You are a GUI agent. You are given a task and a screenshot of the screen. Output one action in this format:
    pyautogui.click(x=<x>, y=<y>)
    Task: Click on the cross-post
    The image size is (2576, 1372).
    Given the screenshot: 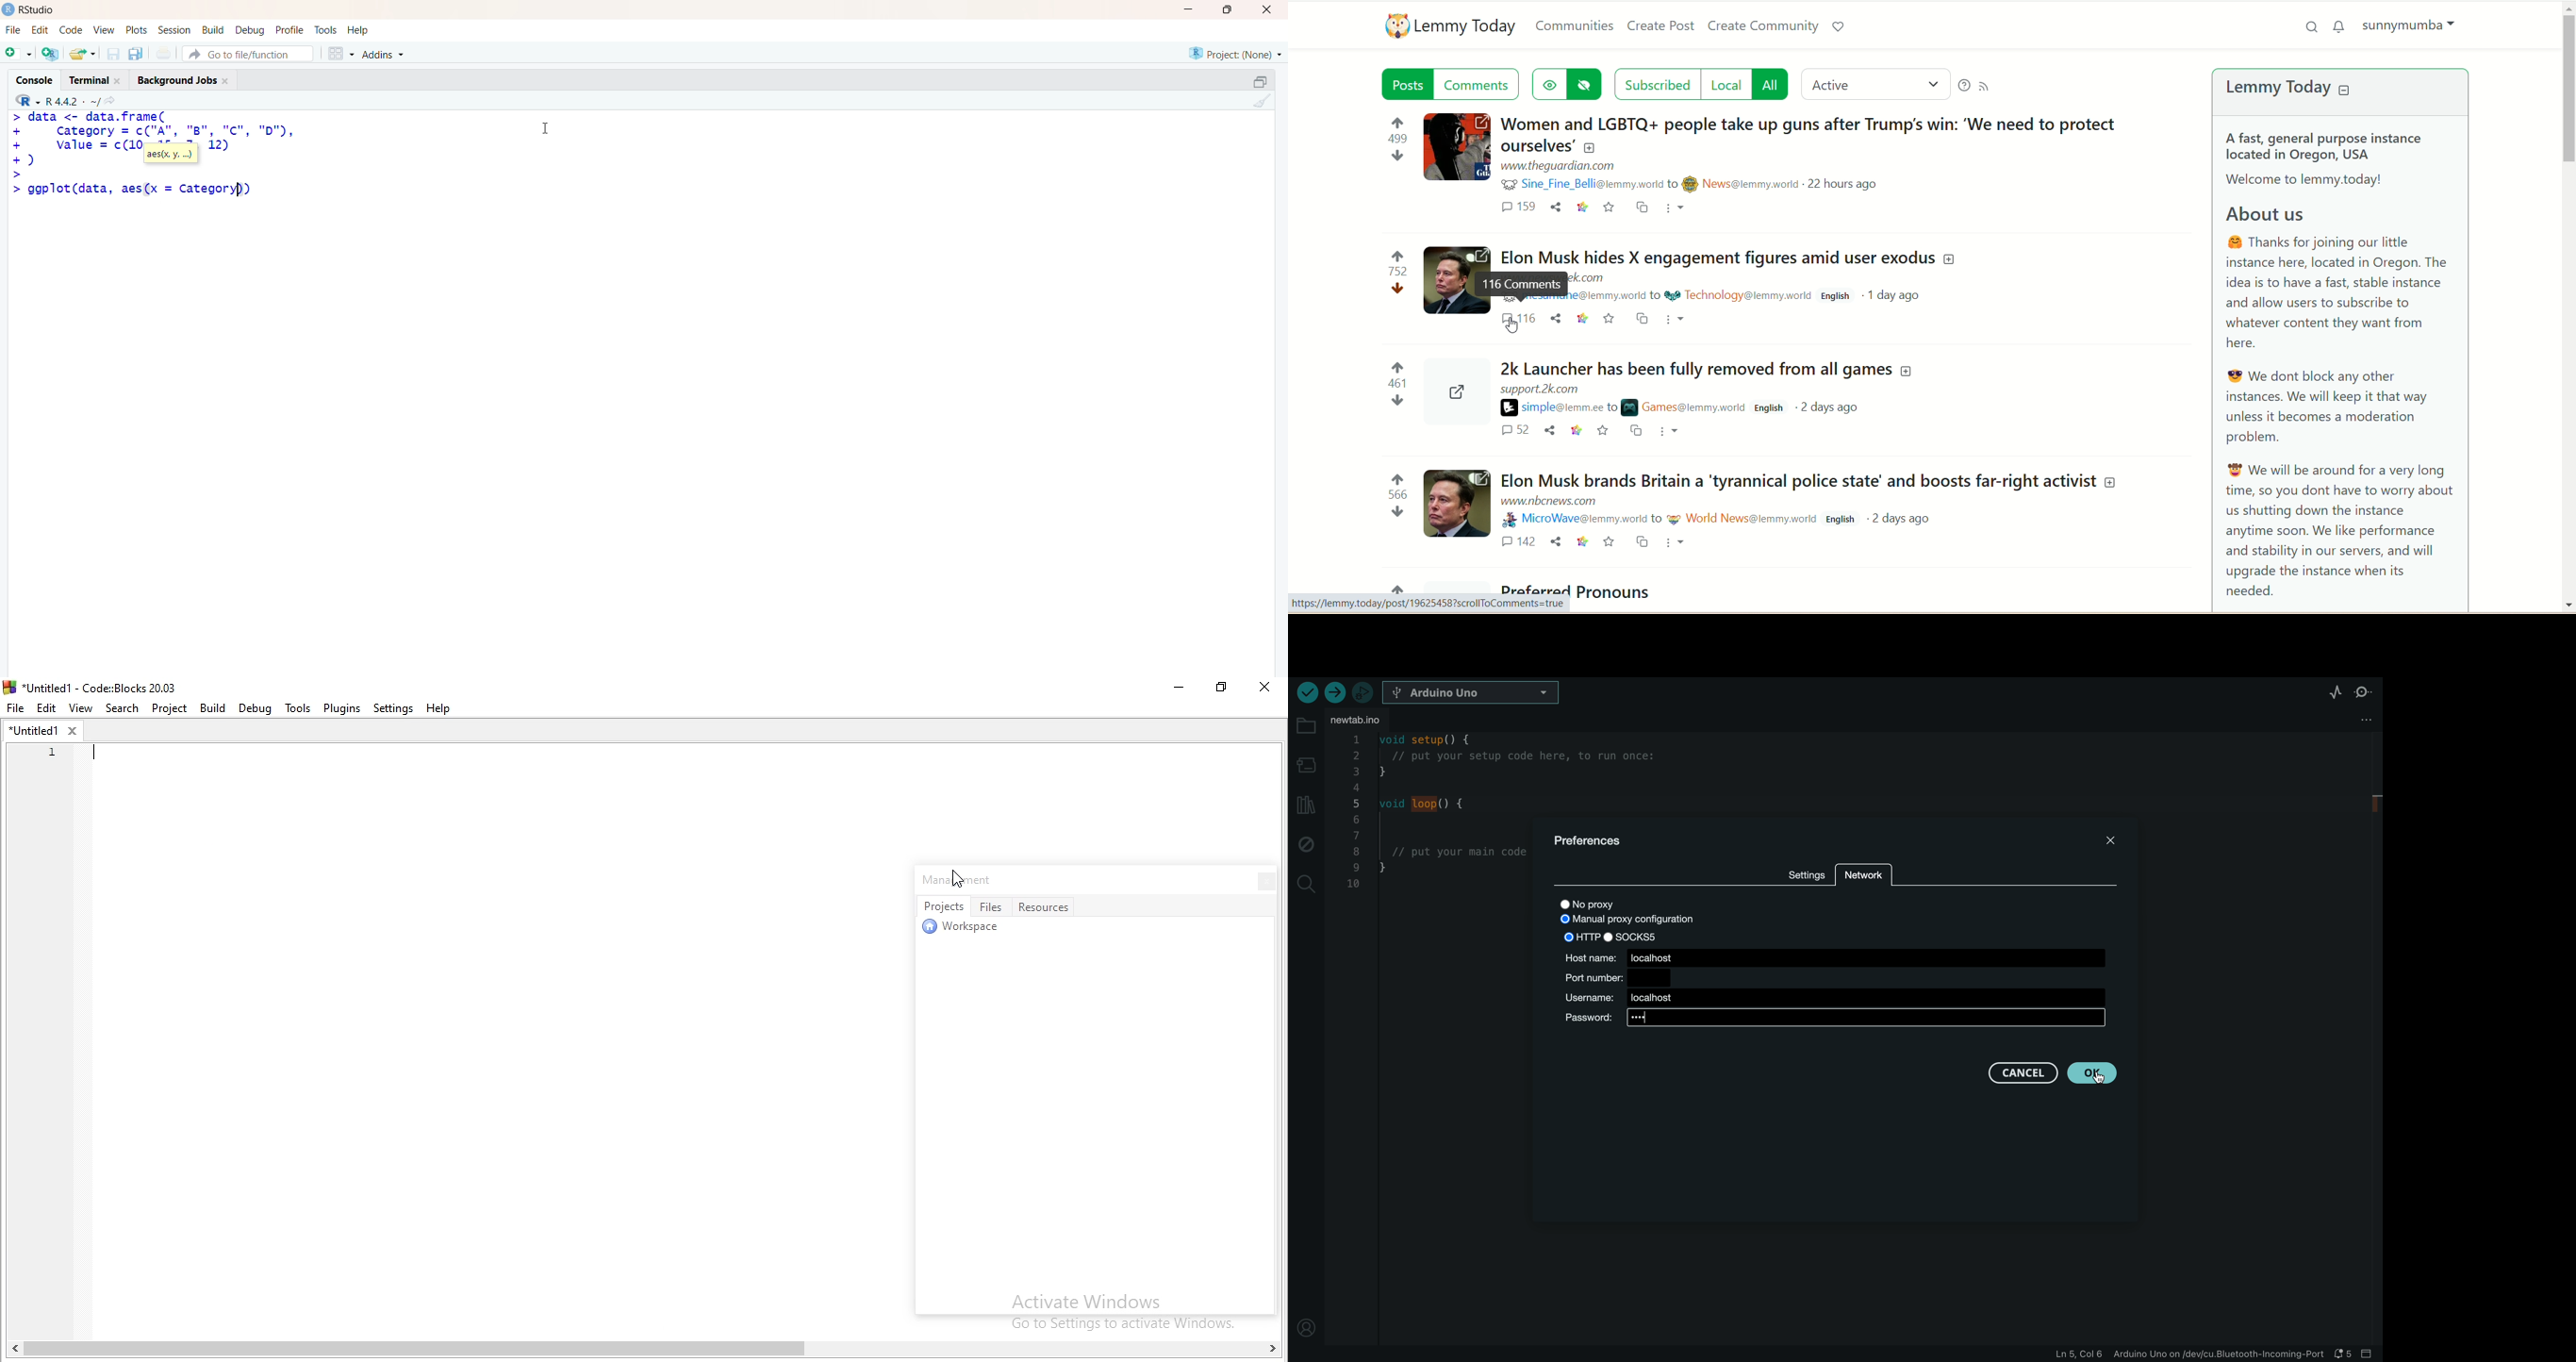 What is the action you would take?
    pyautogui.click(x=1644, y=542)
    